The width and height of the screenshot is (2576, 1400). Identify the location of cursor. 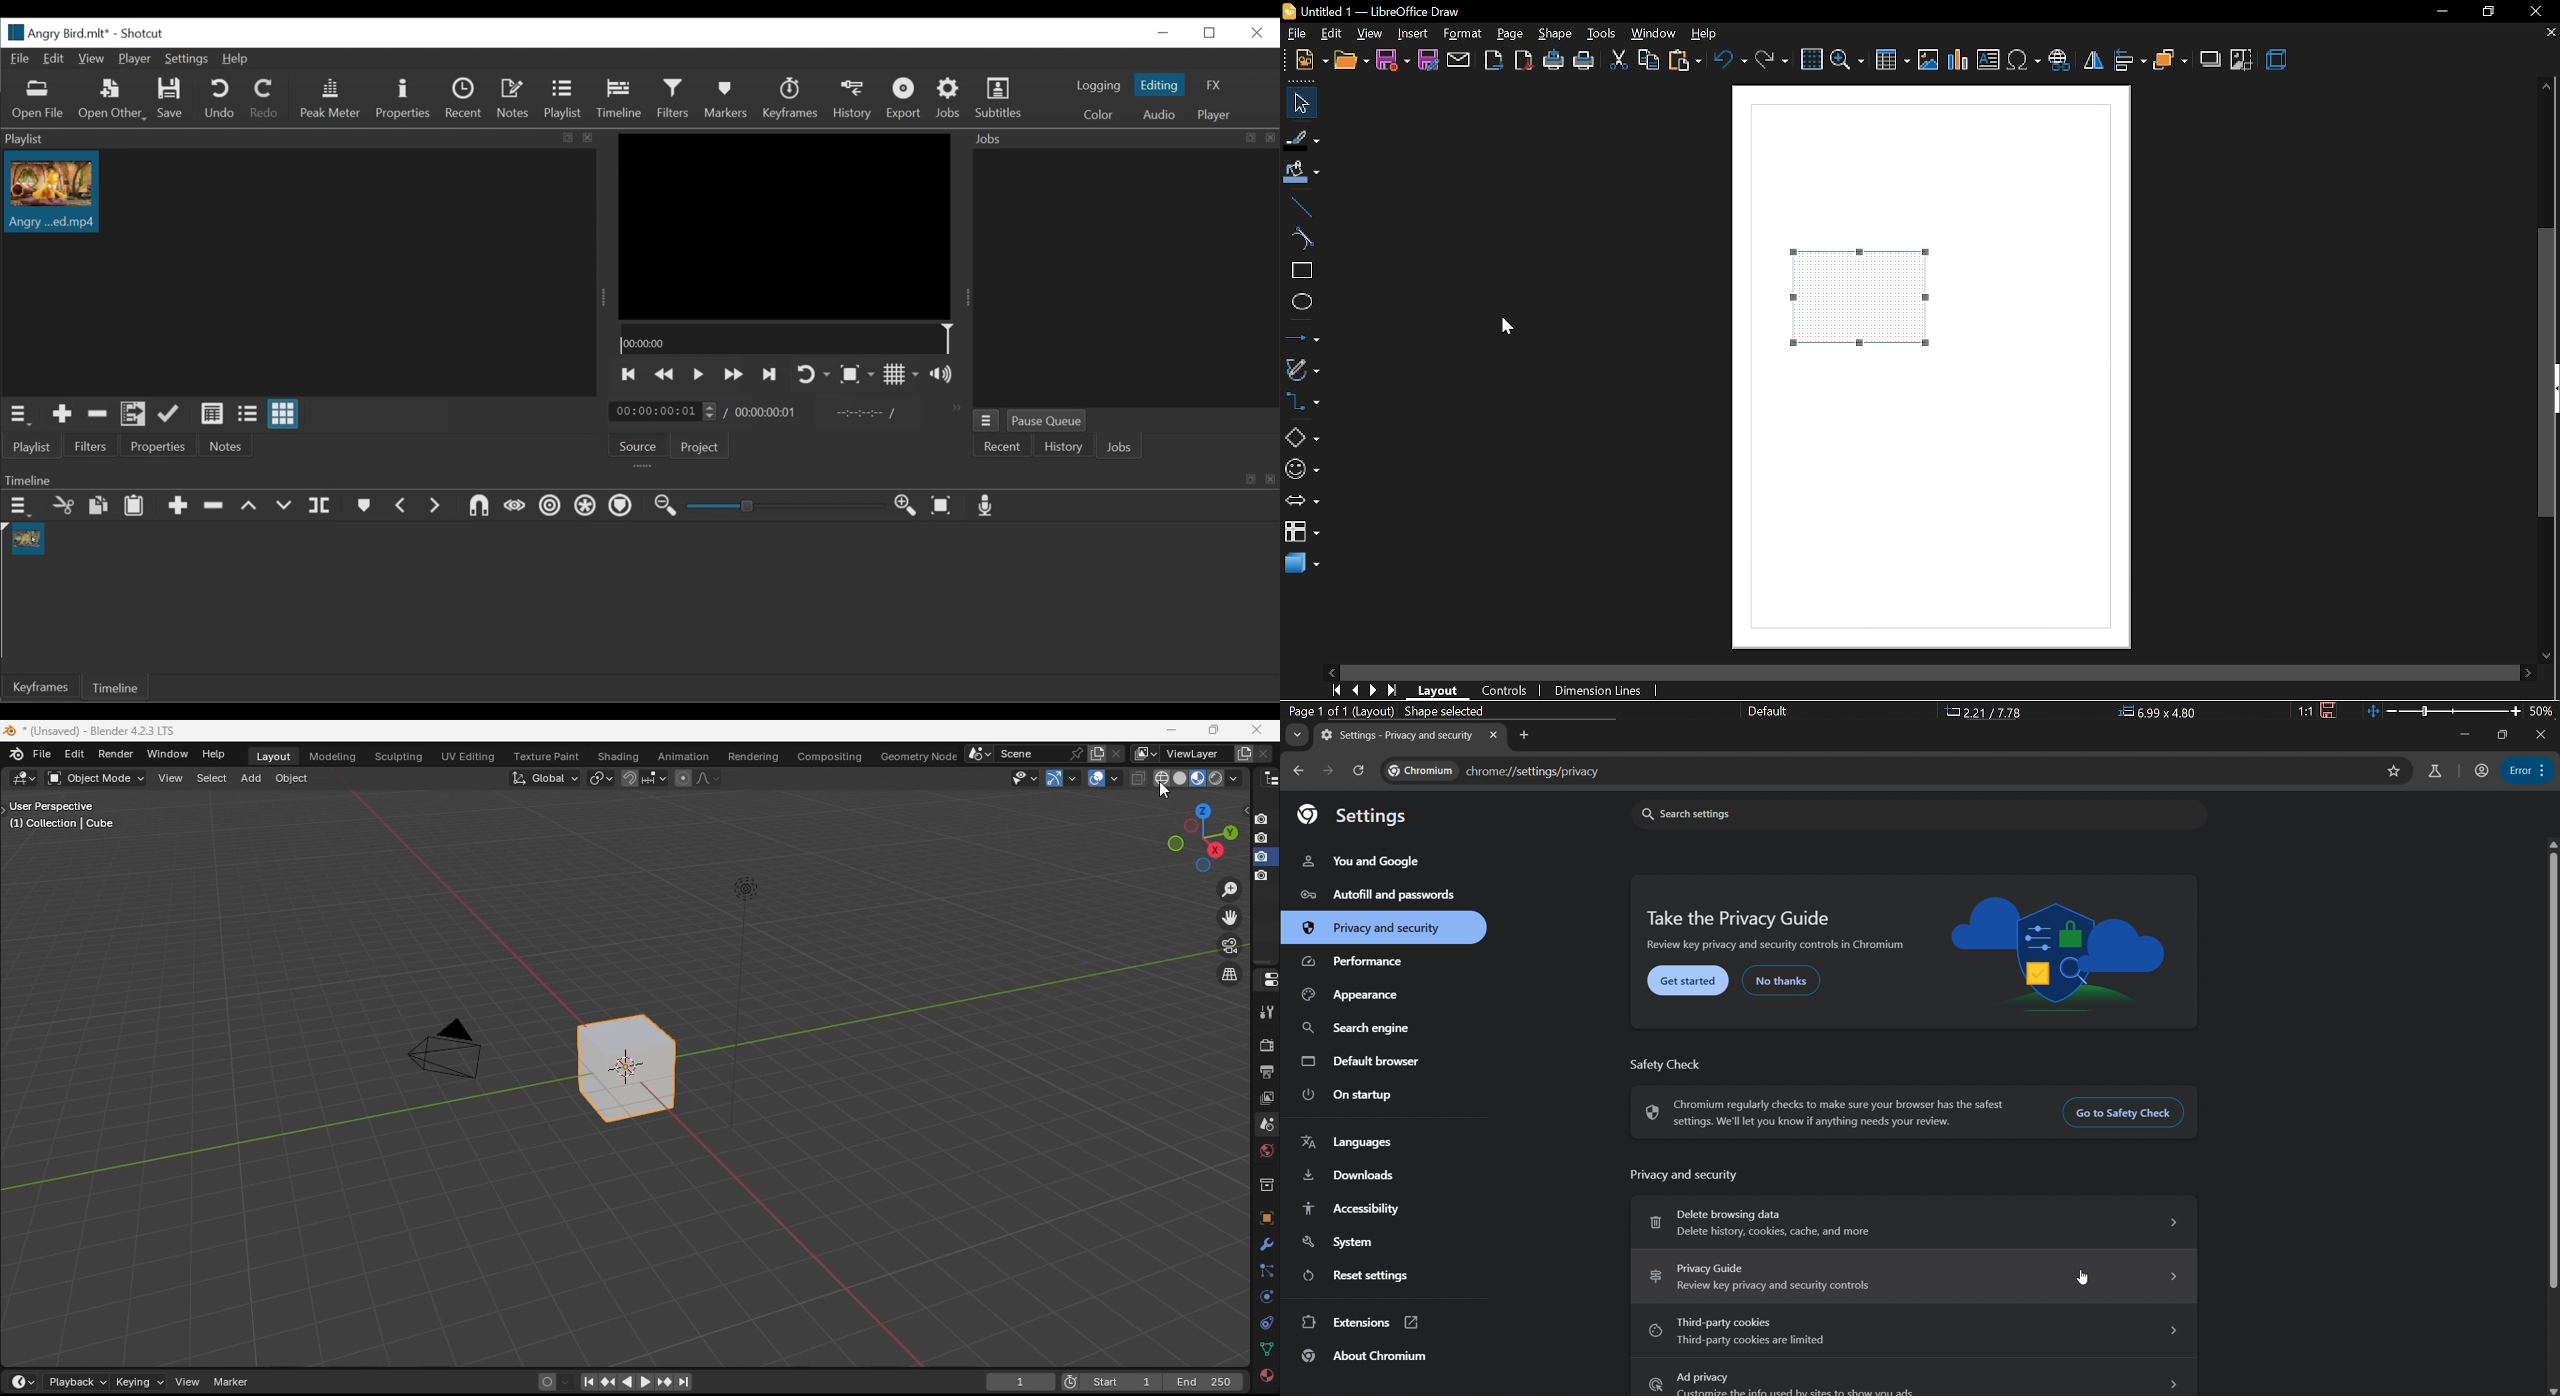
(1511, 327).